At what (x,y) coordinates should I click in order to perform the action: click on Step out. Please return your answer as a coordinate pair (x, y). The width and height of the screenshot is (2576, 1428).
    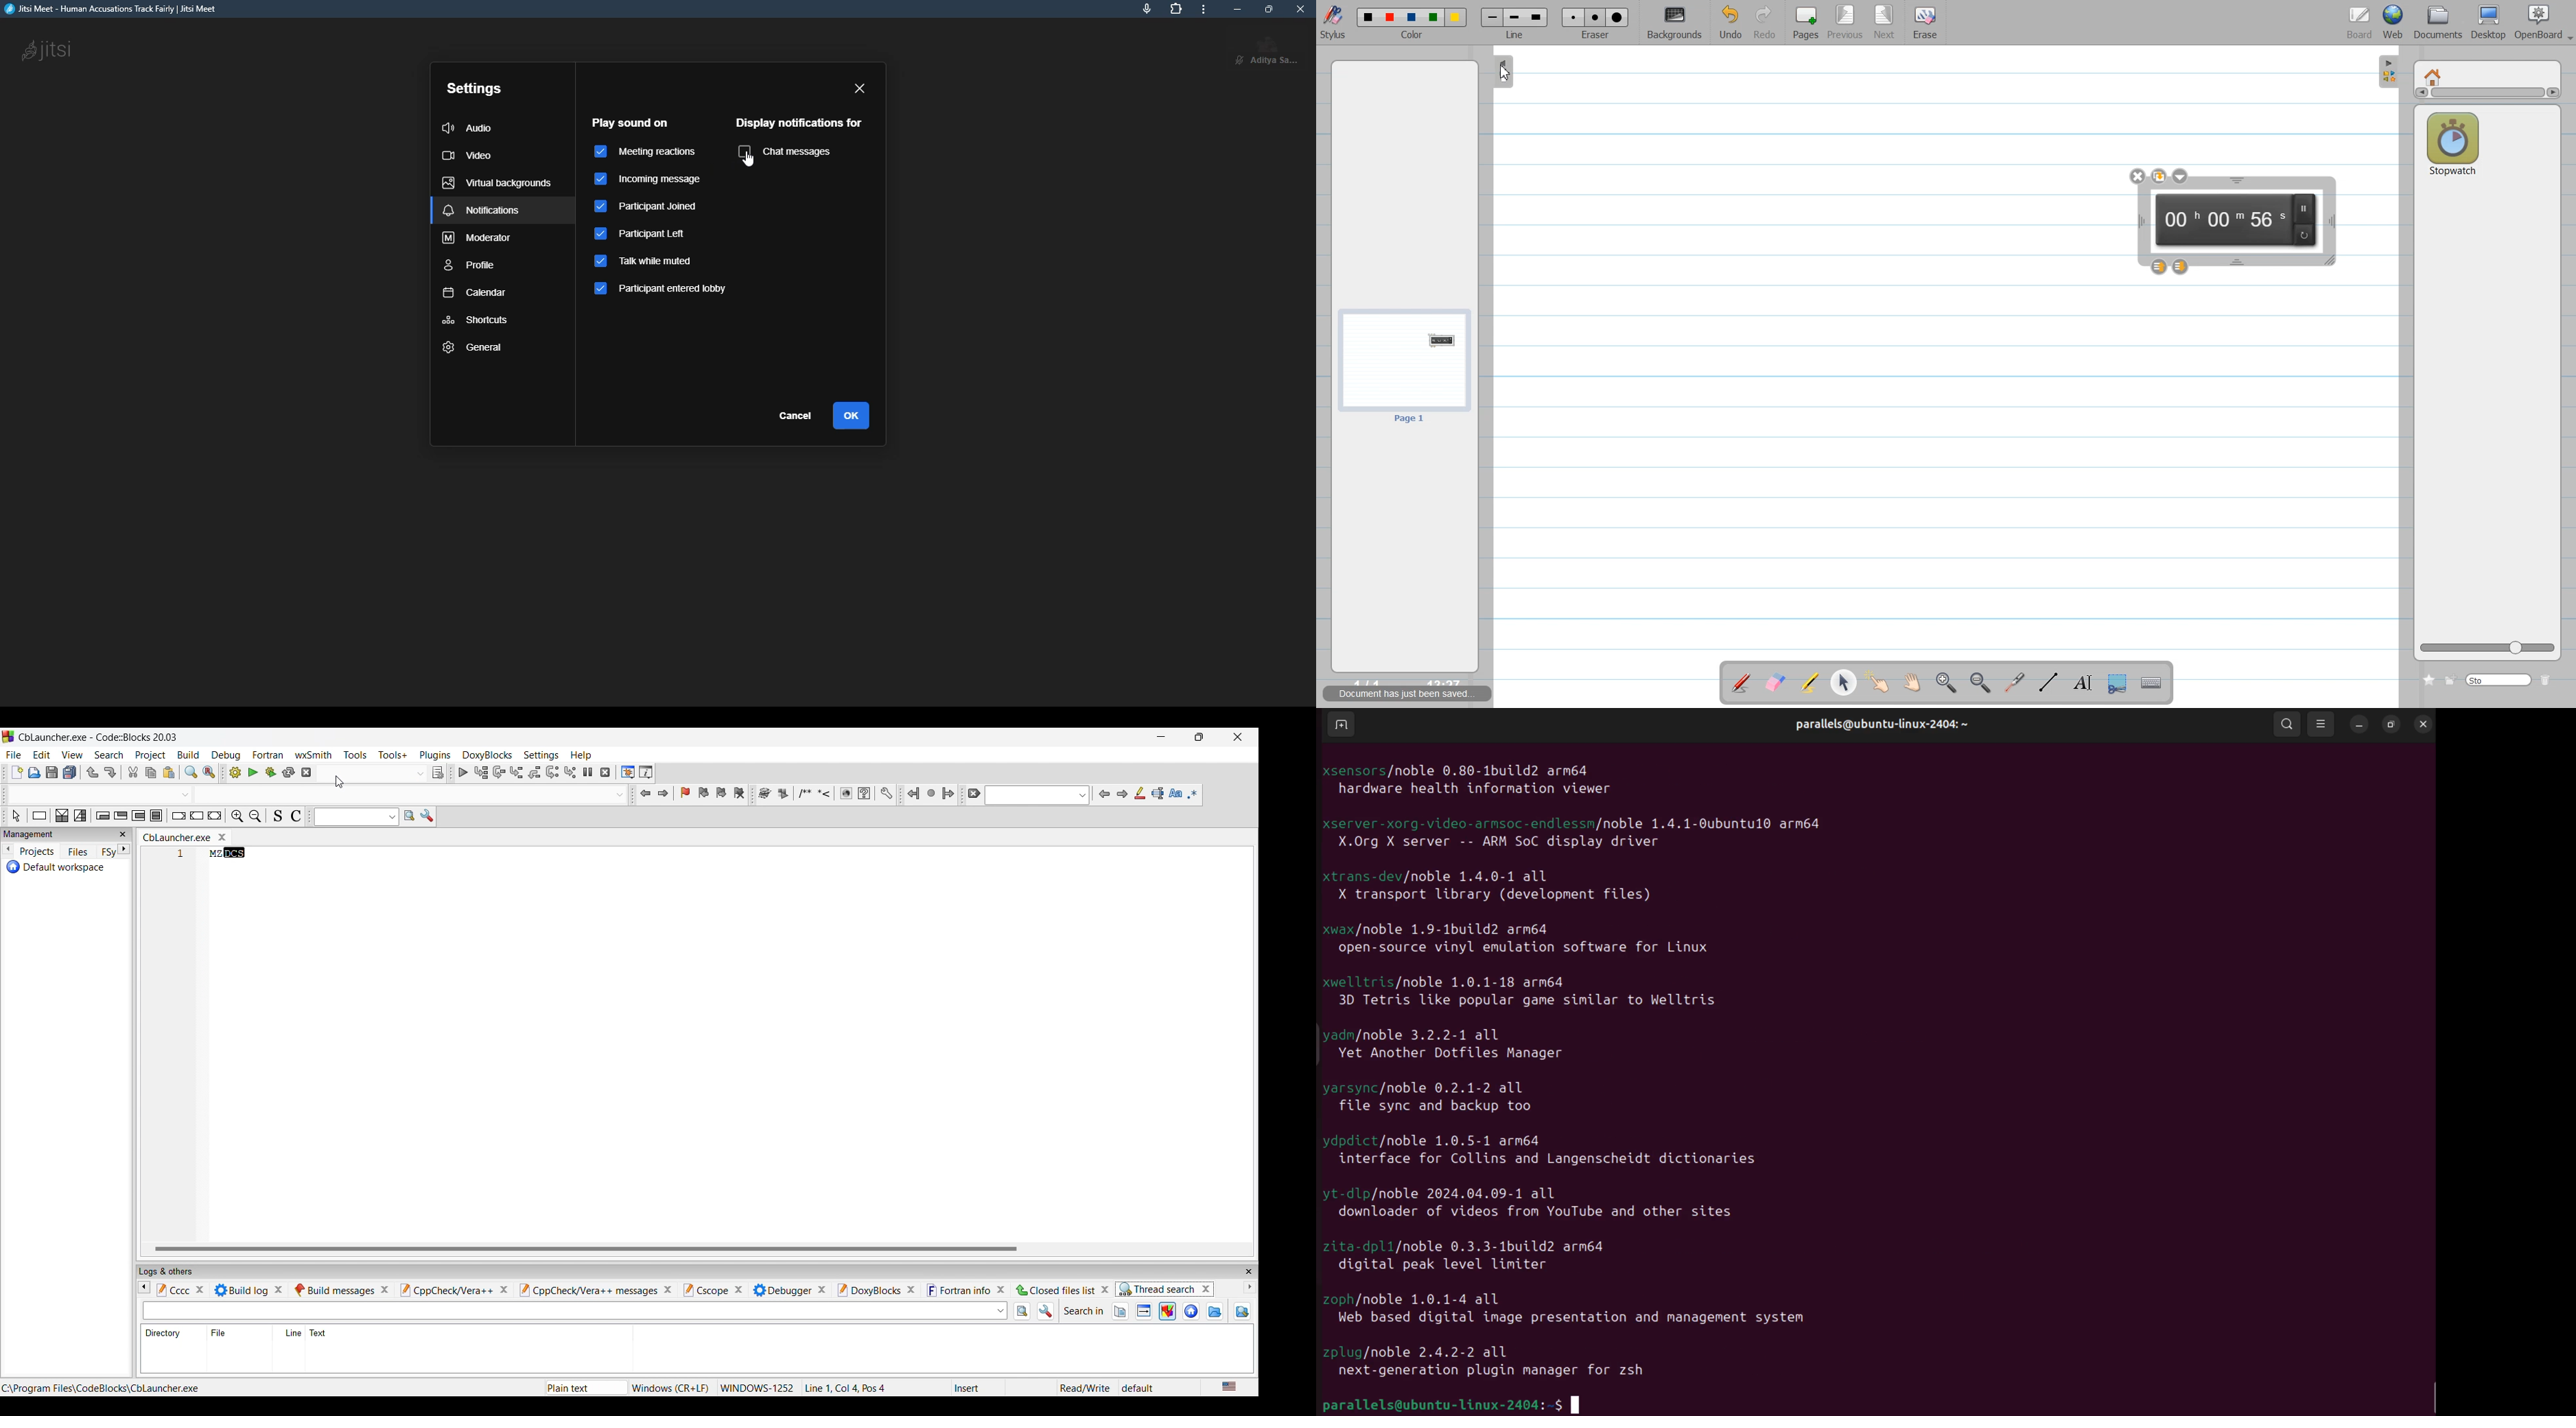
    Looking at the image, I should click on (535, 772).